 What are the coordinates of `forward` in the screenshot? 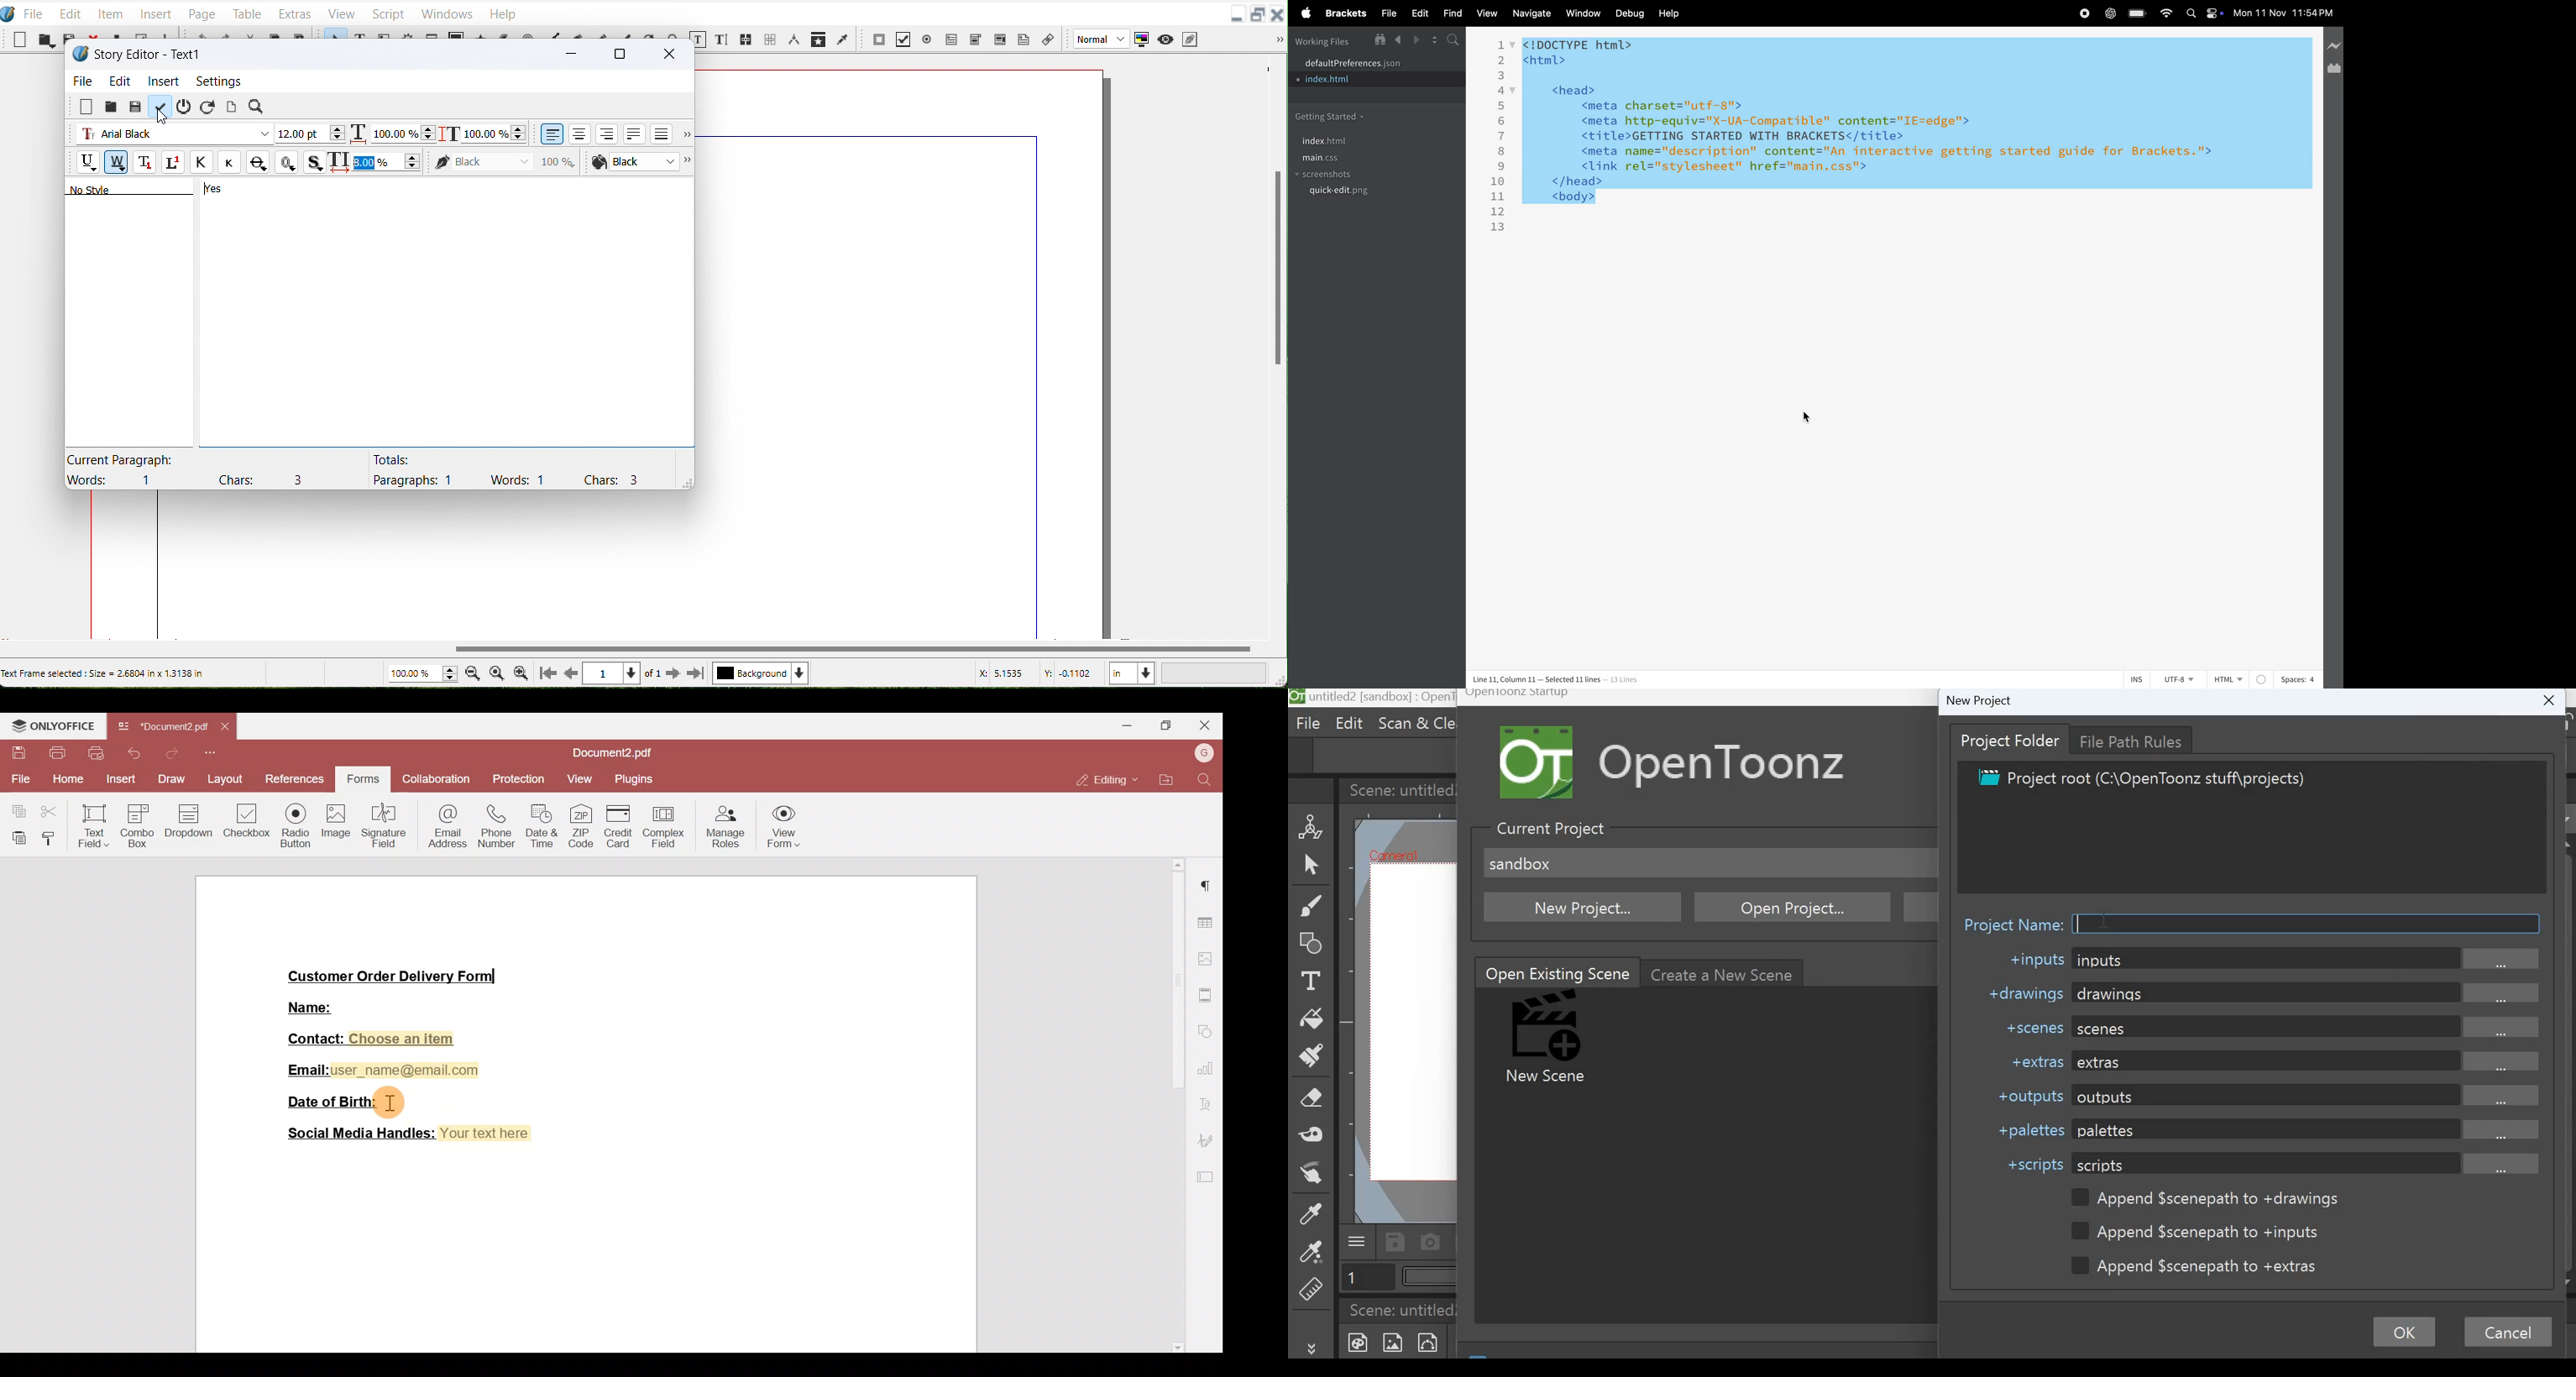 It's located at (1417, 40).